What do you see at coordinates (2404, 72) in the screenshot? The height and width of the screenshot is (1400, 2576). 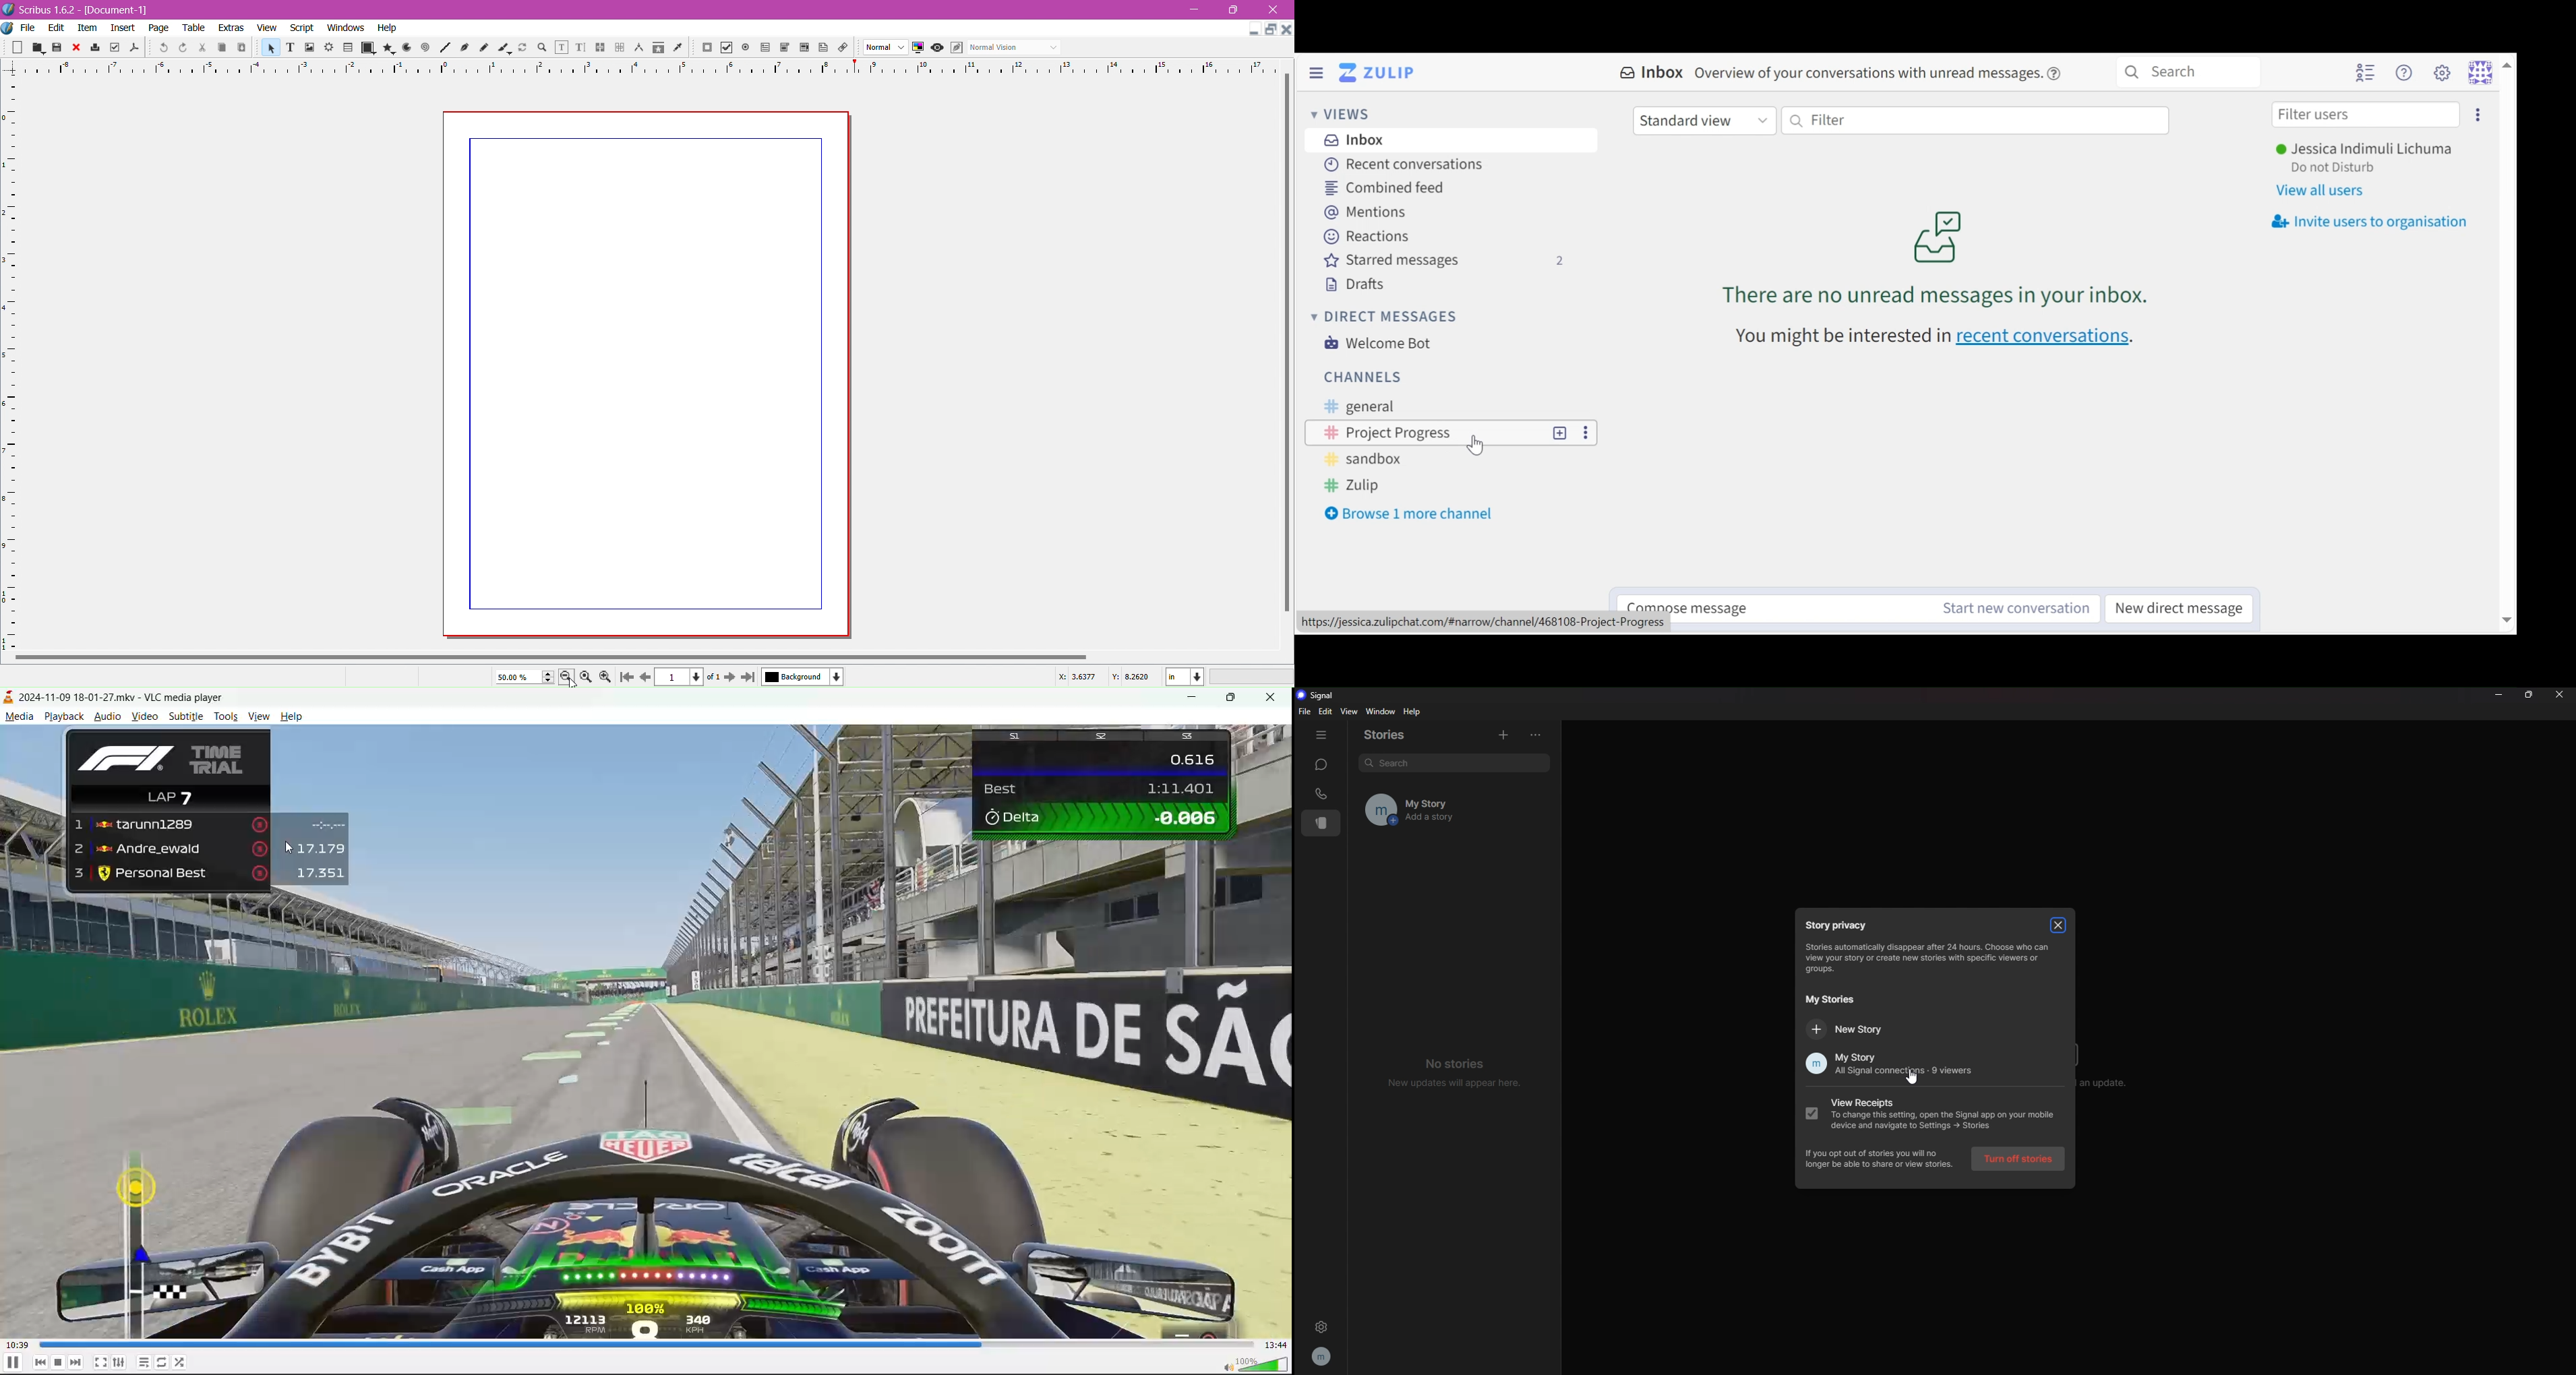 I see `Help menu` at bounding box center [2404, 72].